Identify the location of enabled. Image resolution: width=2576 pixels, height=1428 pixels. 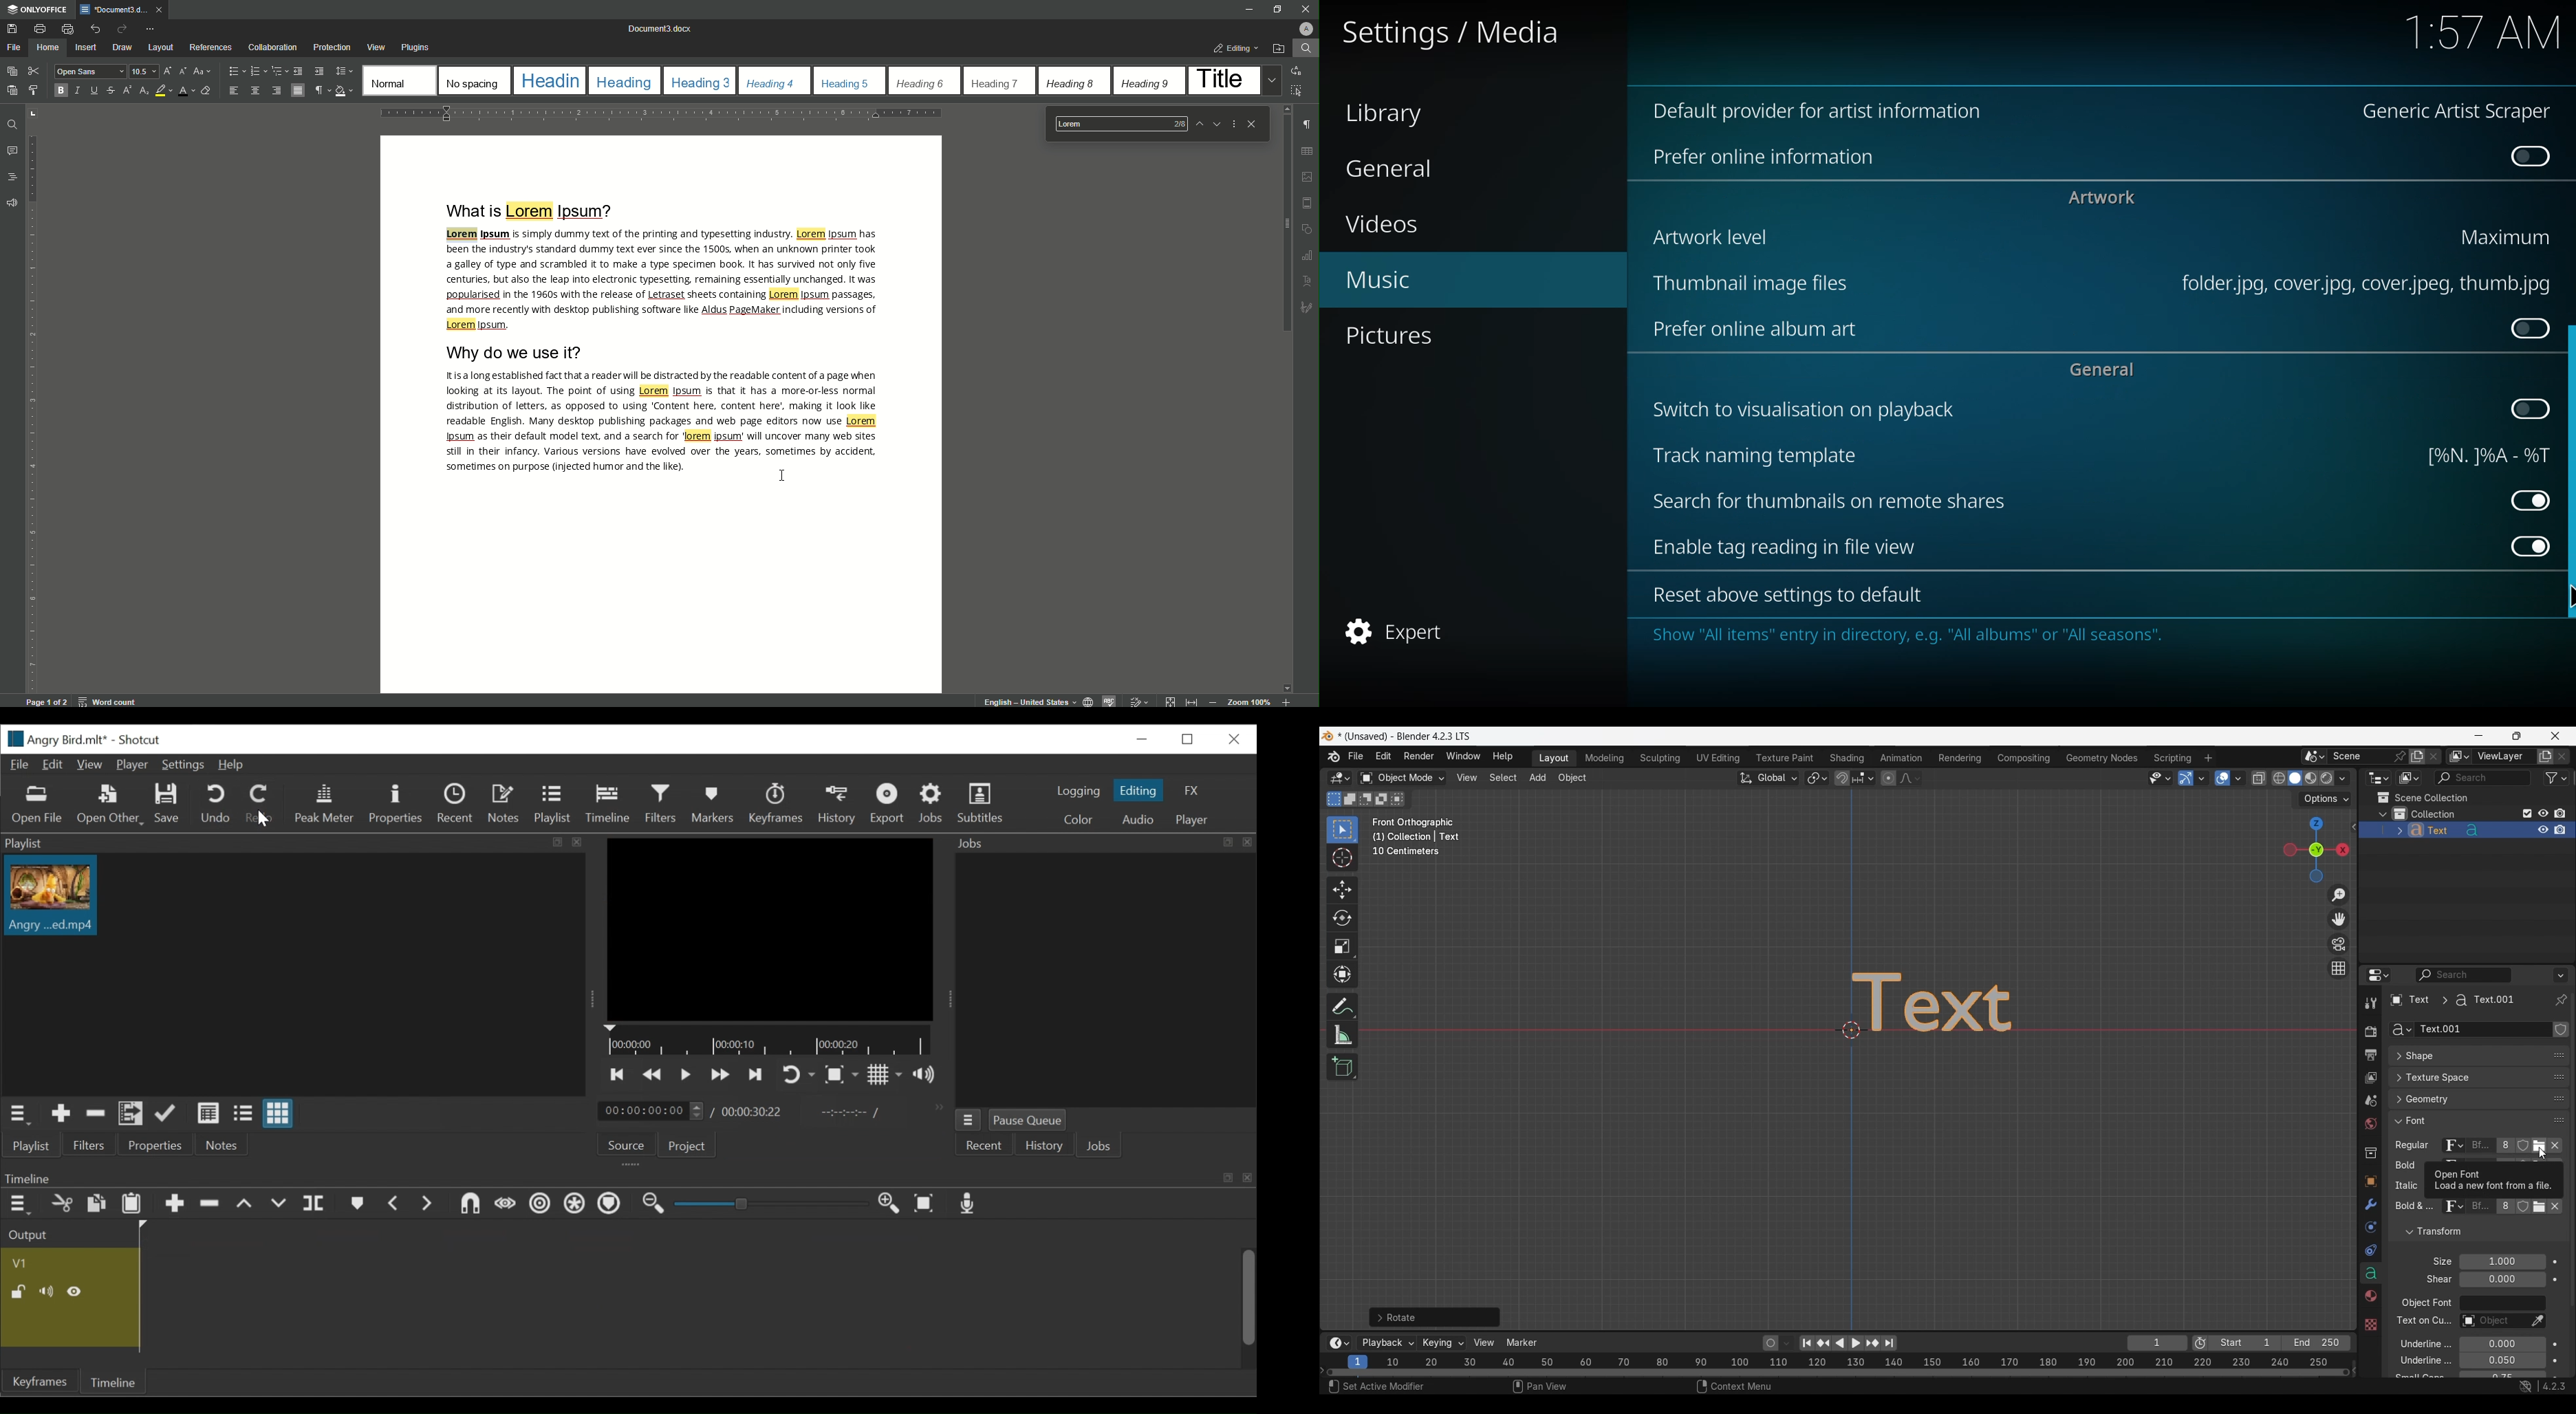
(2527, 545).